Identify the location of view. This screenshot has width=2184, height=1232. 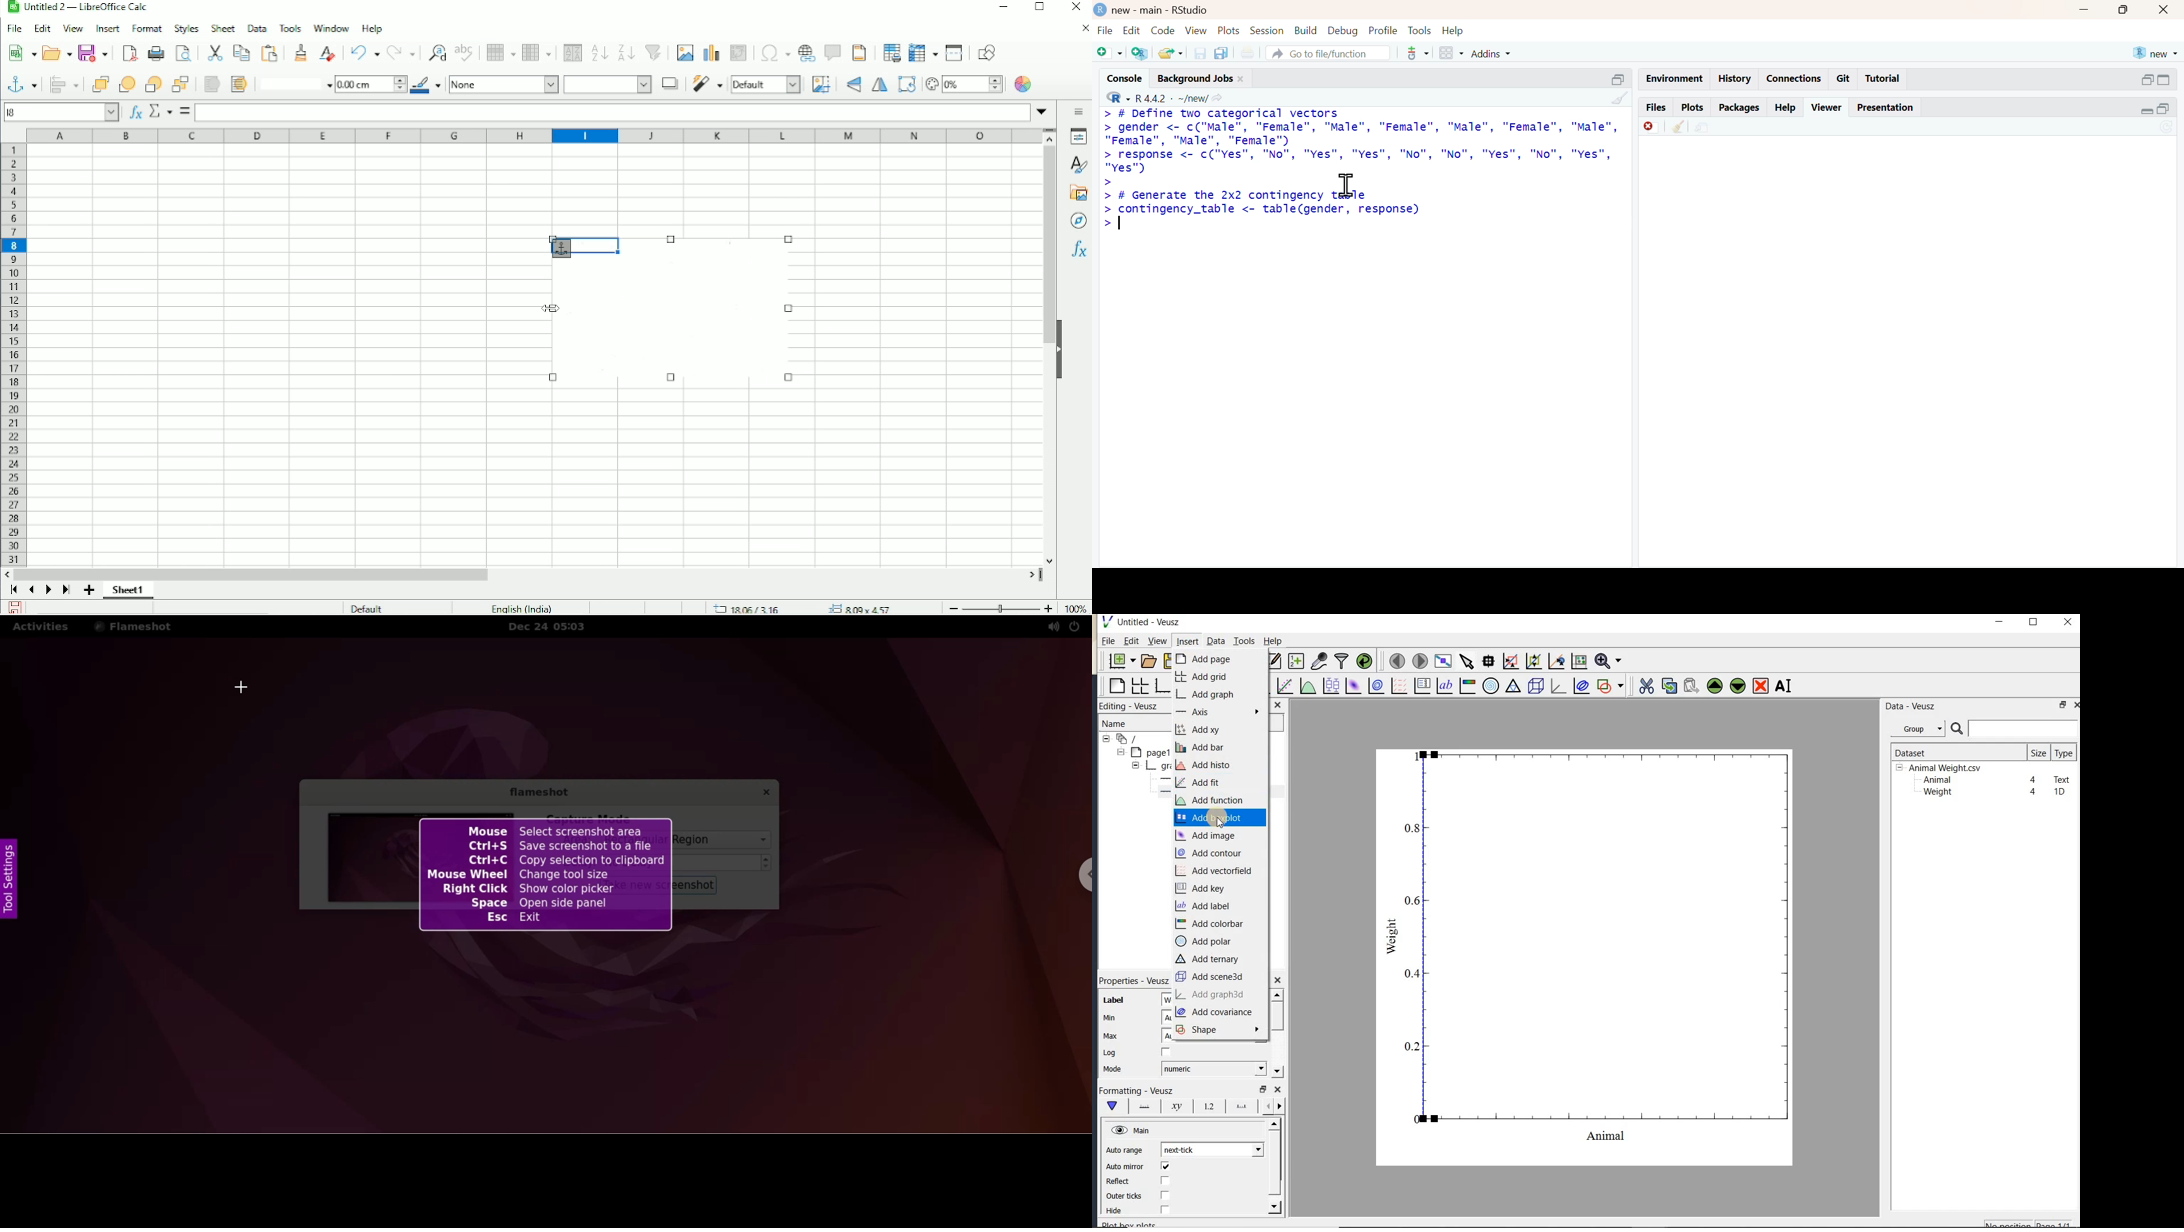
(1156, 642).